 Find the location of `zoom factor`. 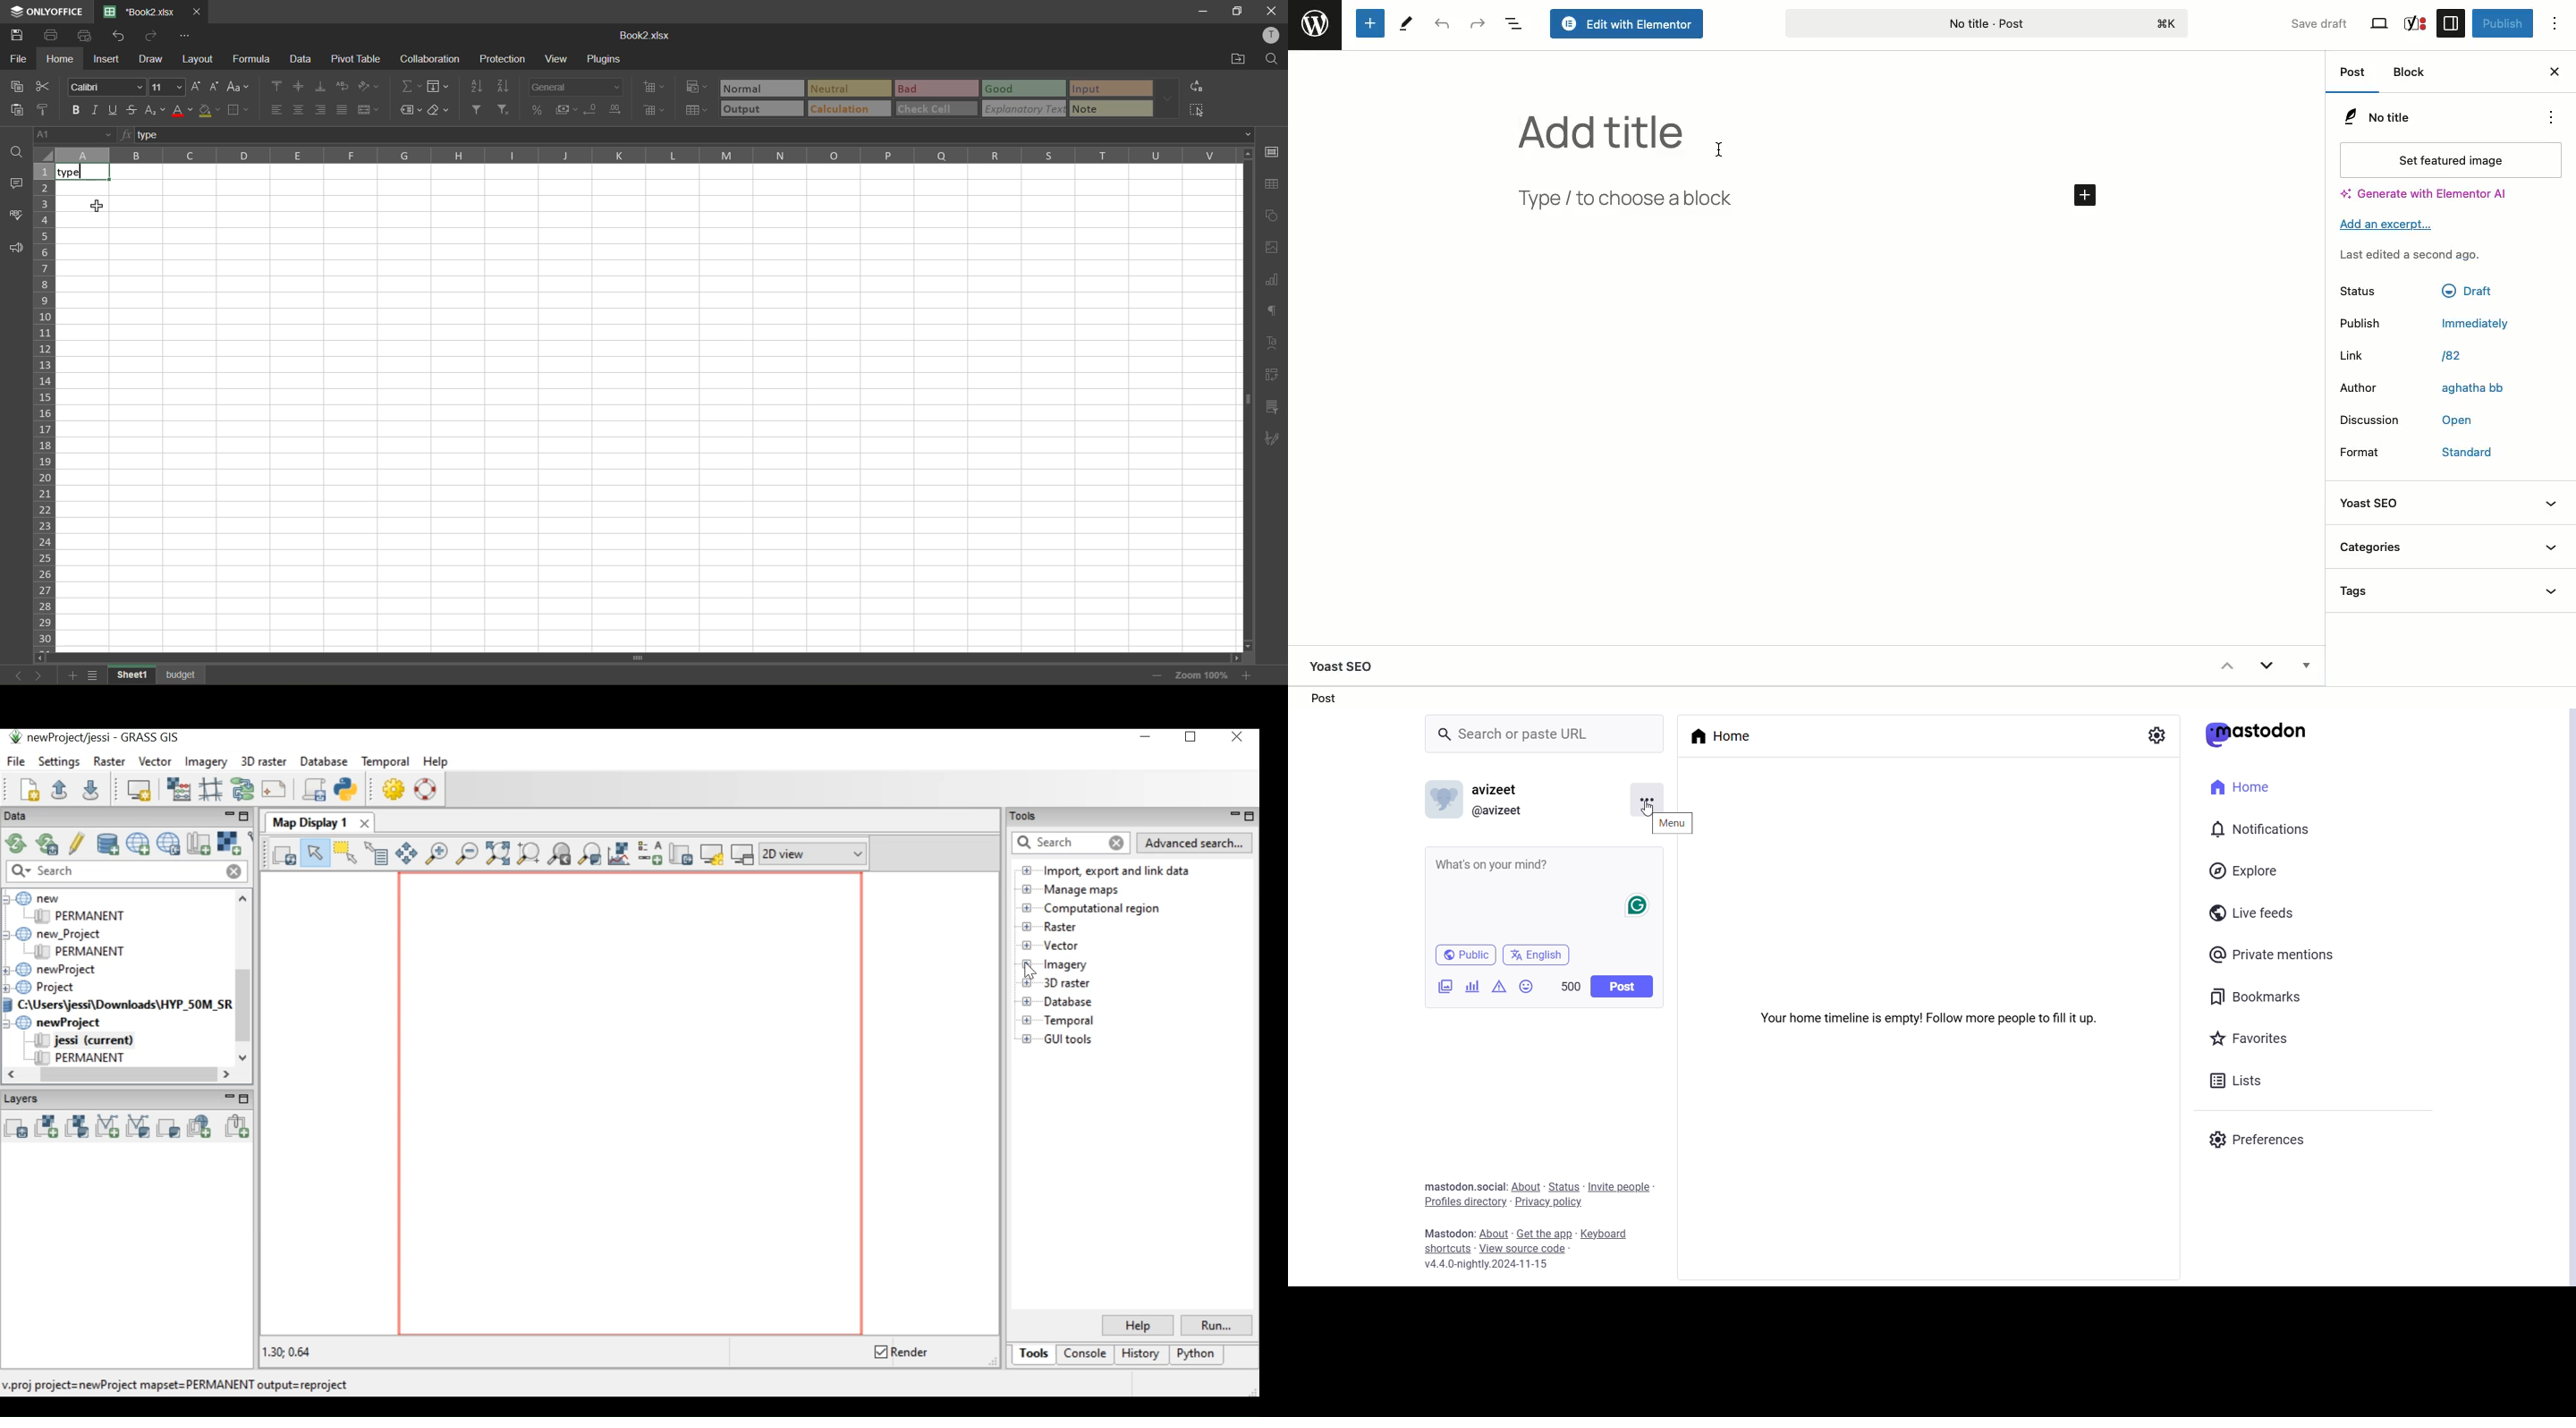

zoom factor is located at coordinates (1202, 676).